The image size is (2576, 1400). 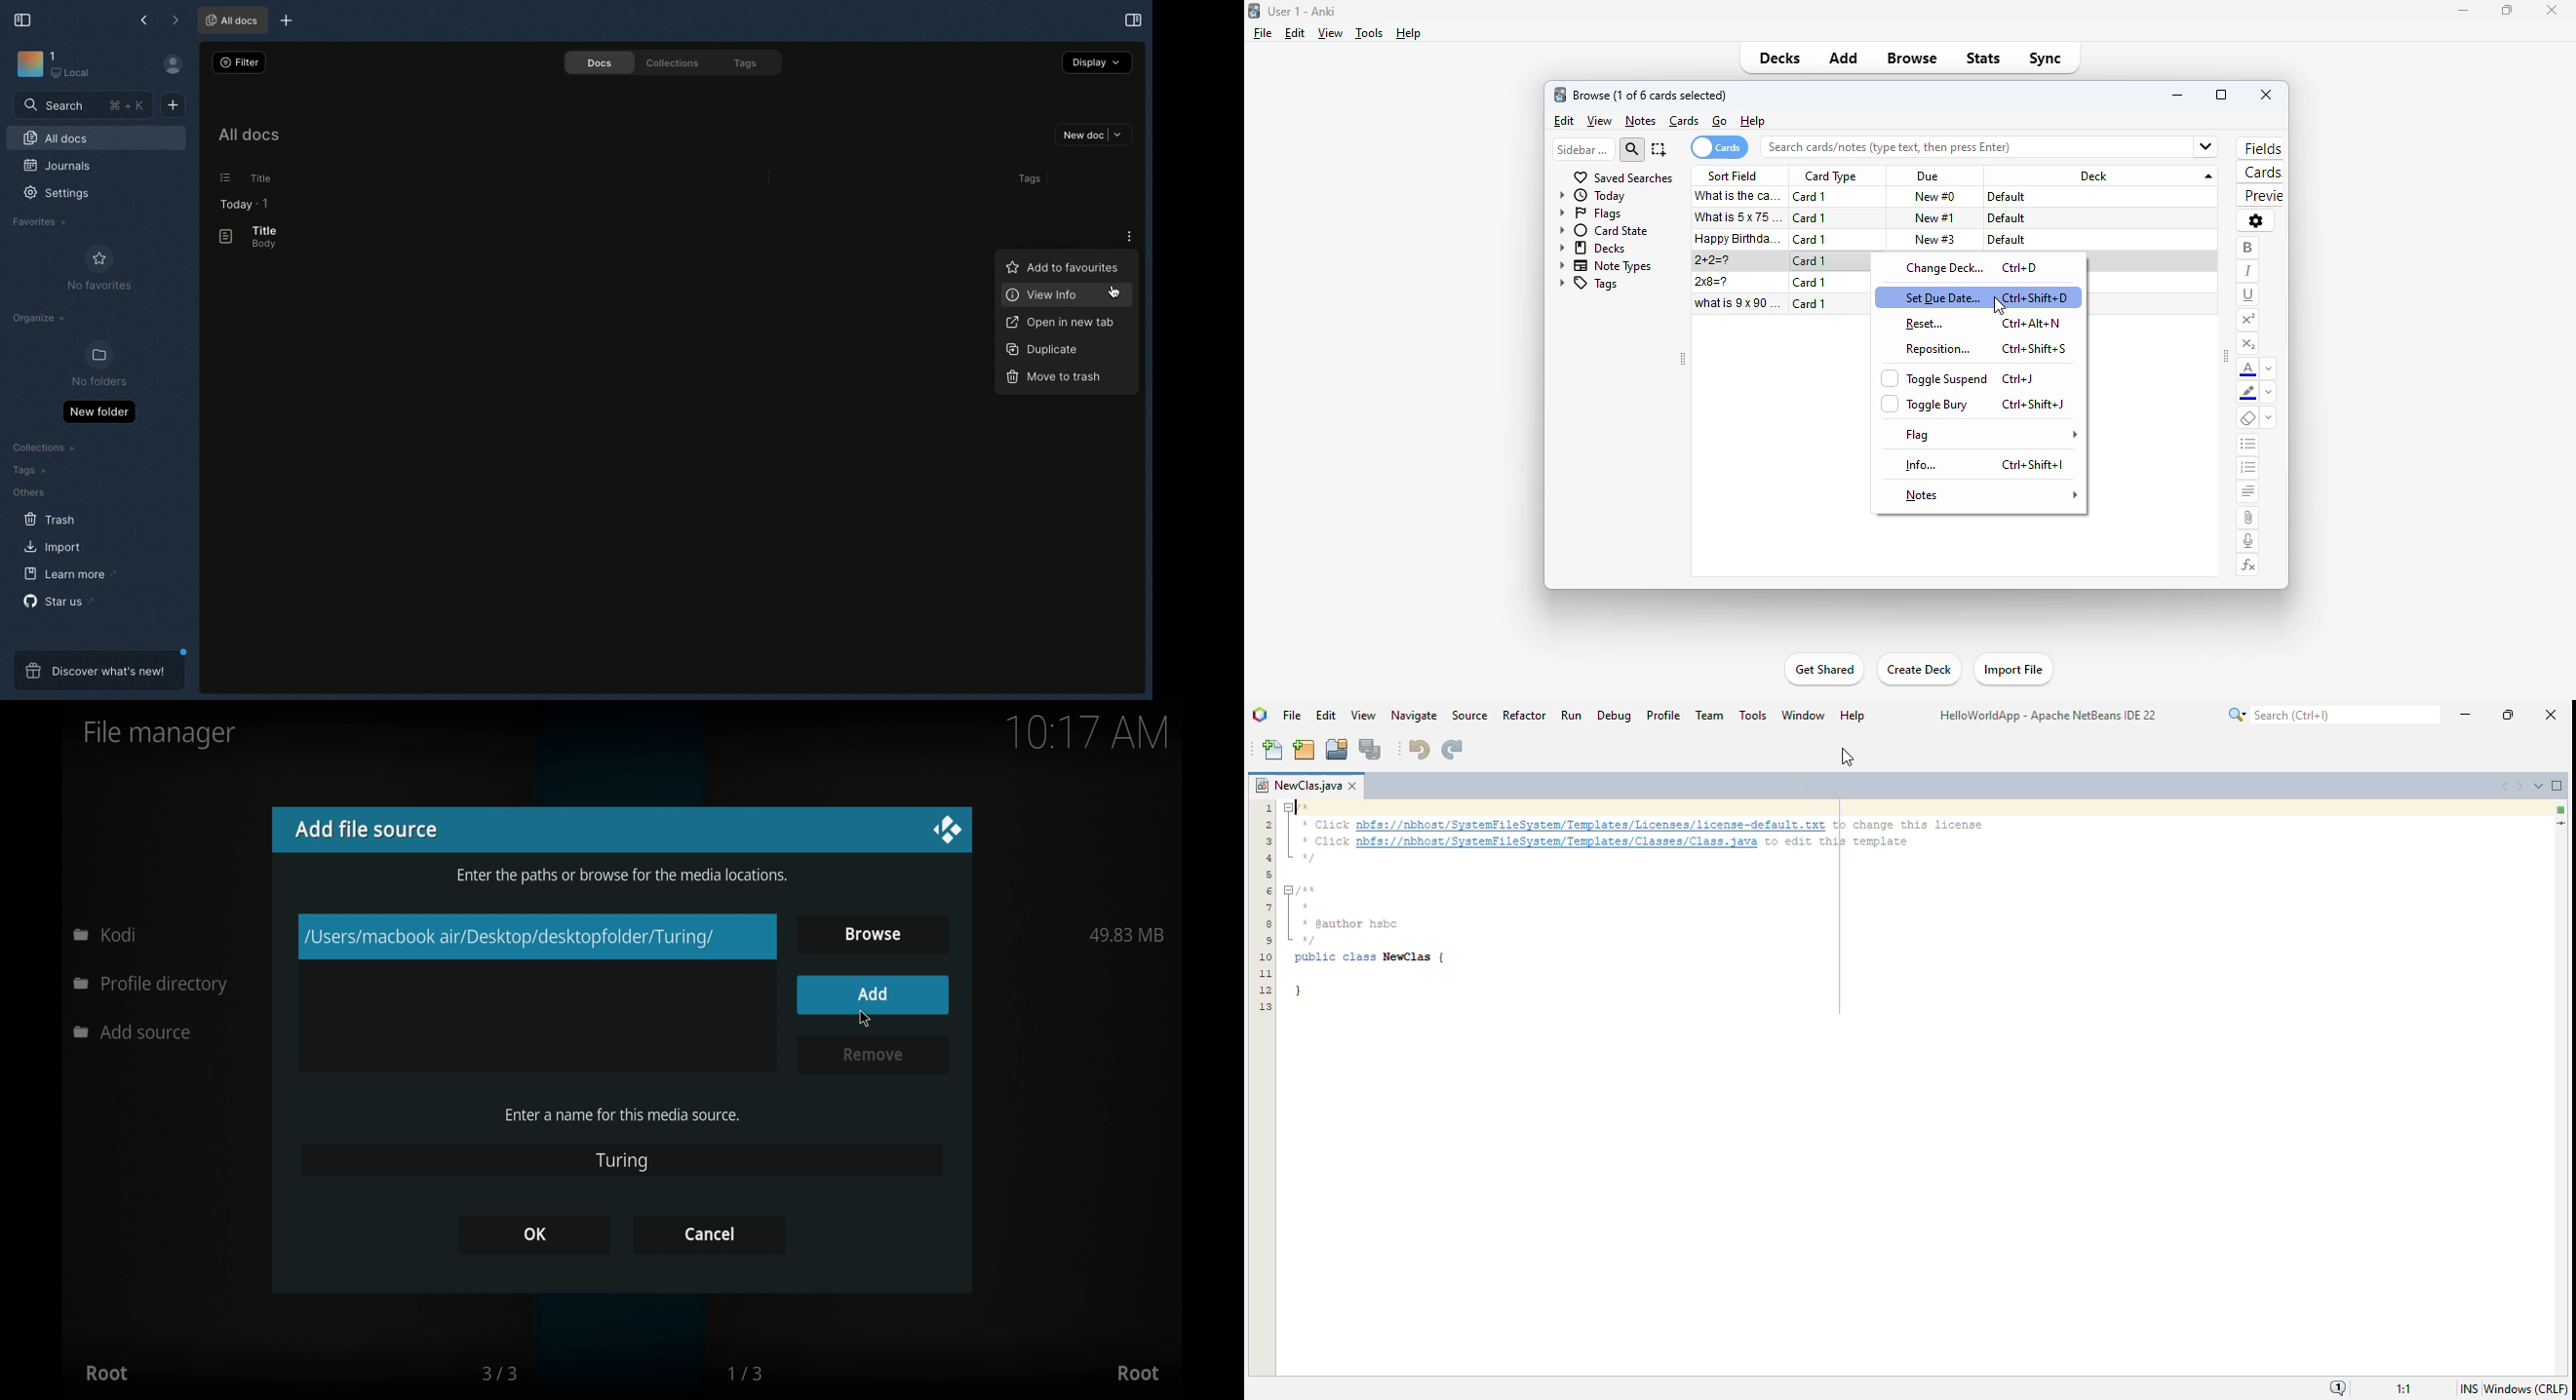 What do you see at coordinates (1371, 749) in the screenshot?
I see `save all` at bounding box center [1371, 749].